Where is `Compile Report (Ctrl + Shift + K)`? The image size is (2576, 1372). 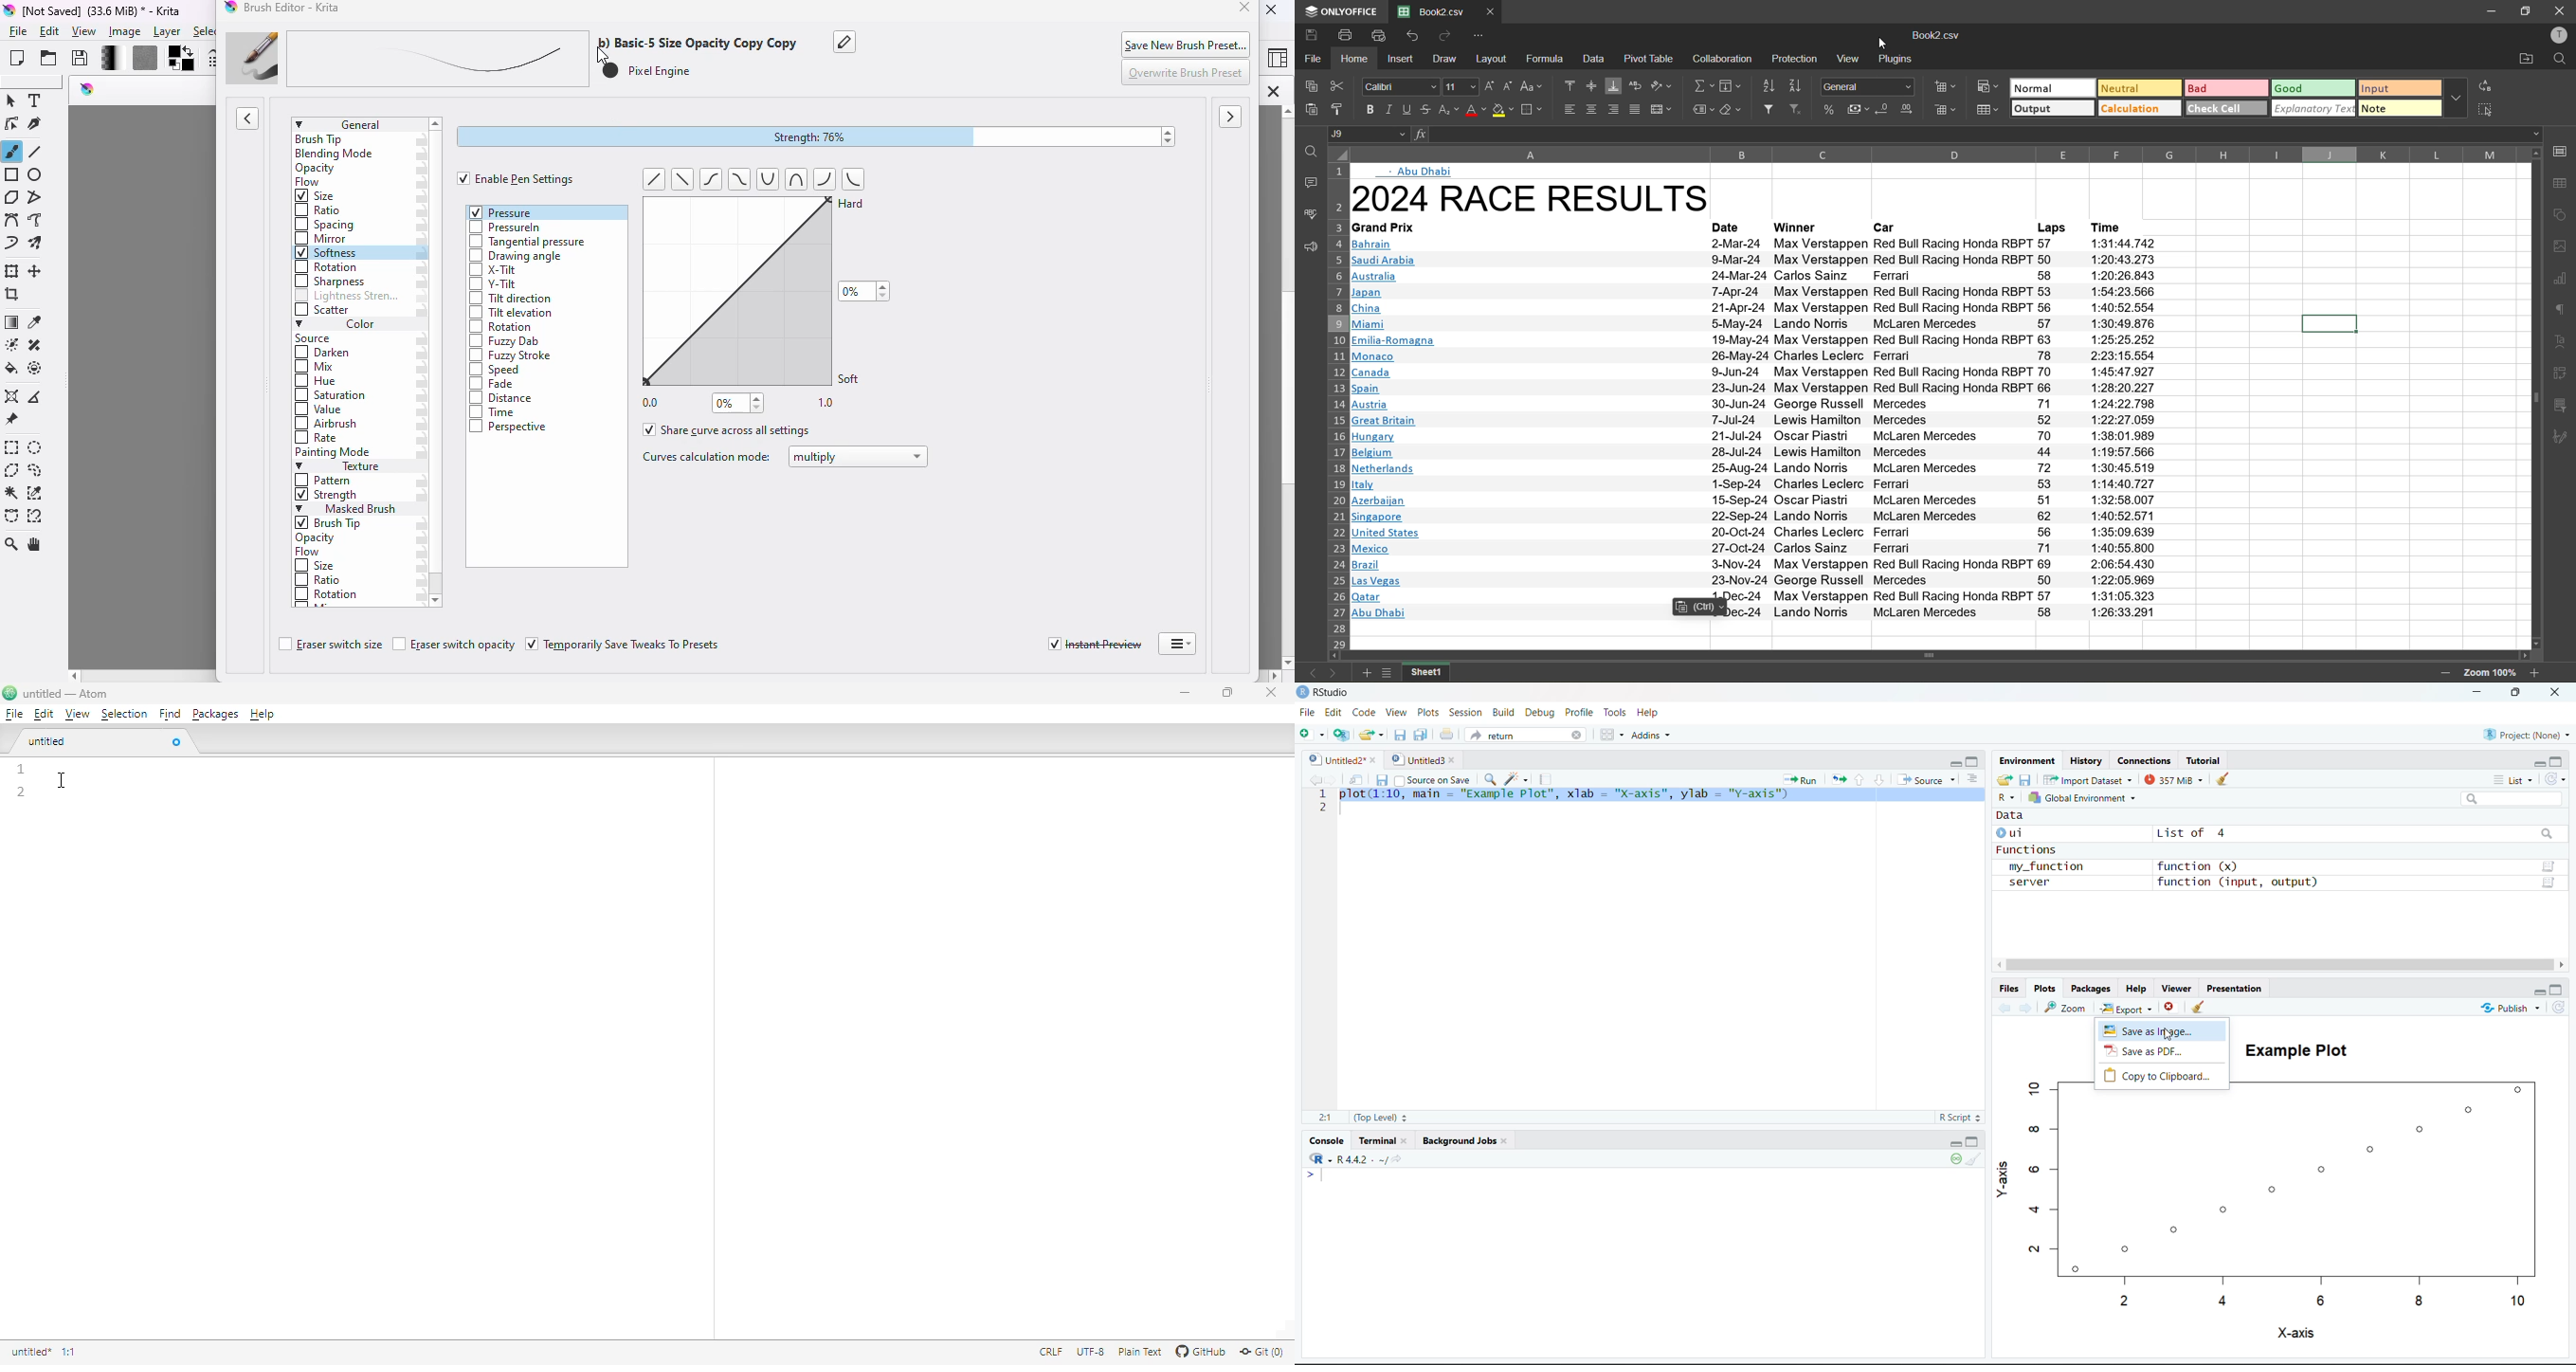
Compile Report (Ctrl + Shift + K) is located at coordinates (1548, 779).